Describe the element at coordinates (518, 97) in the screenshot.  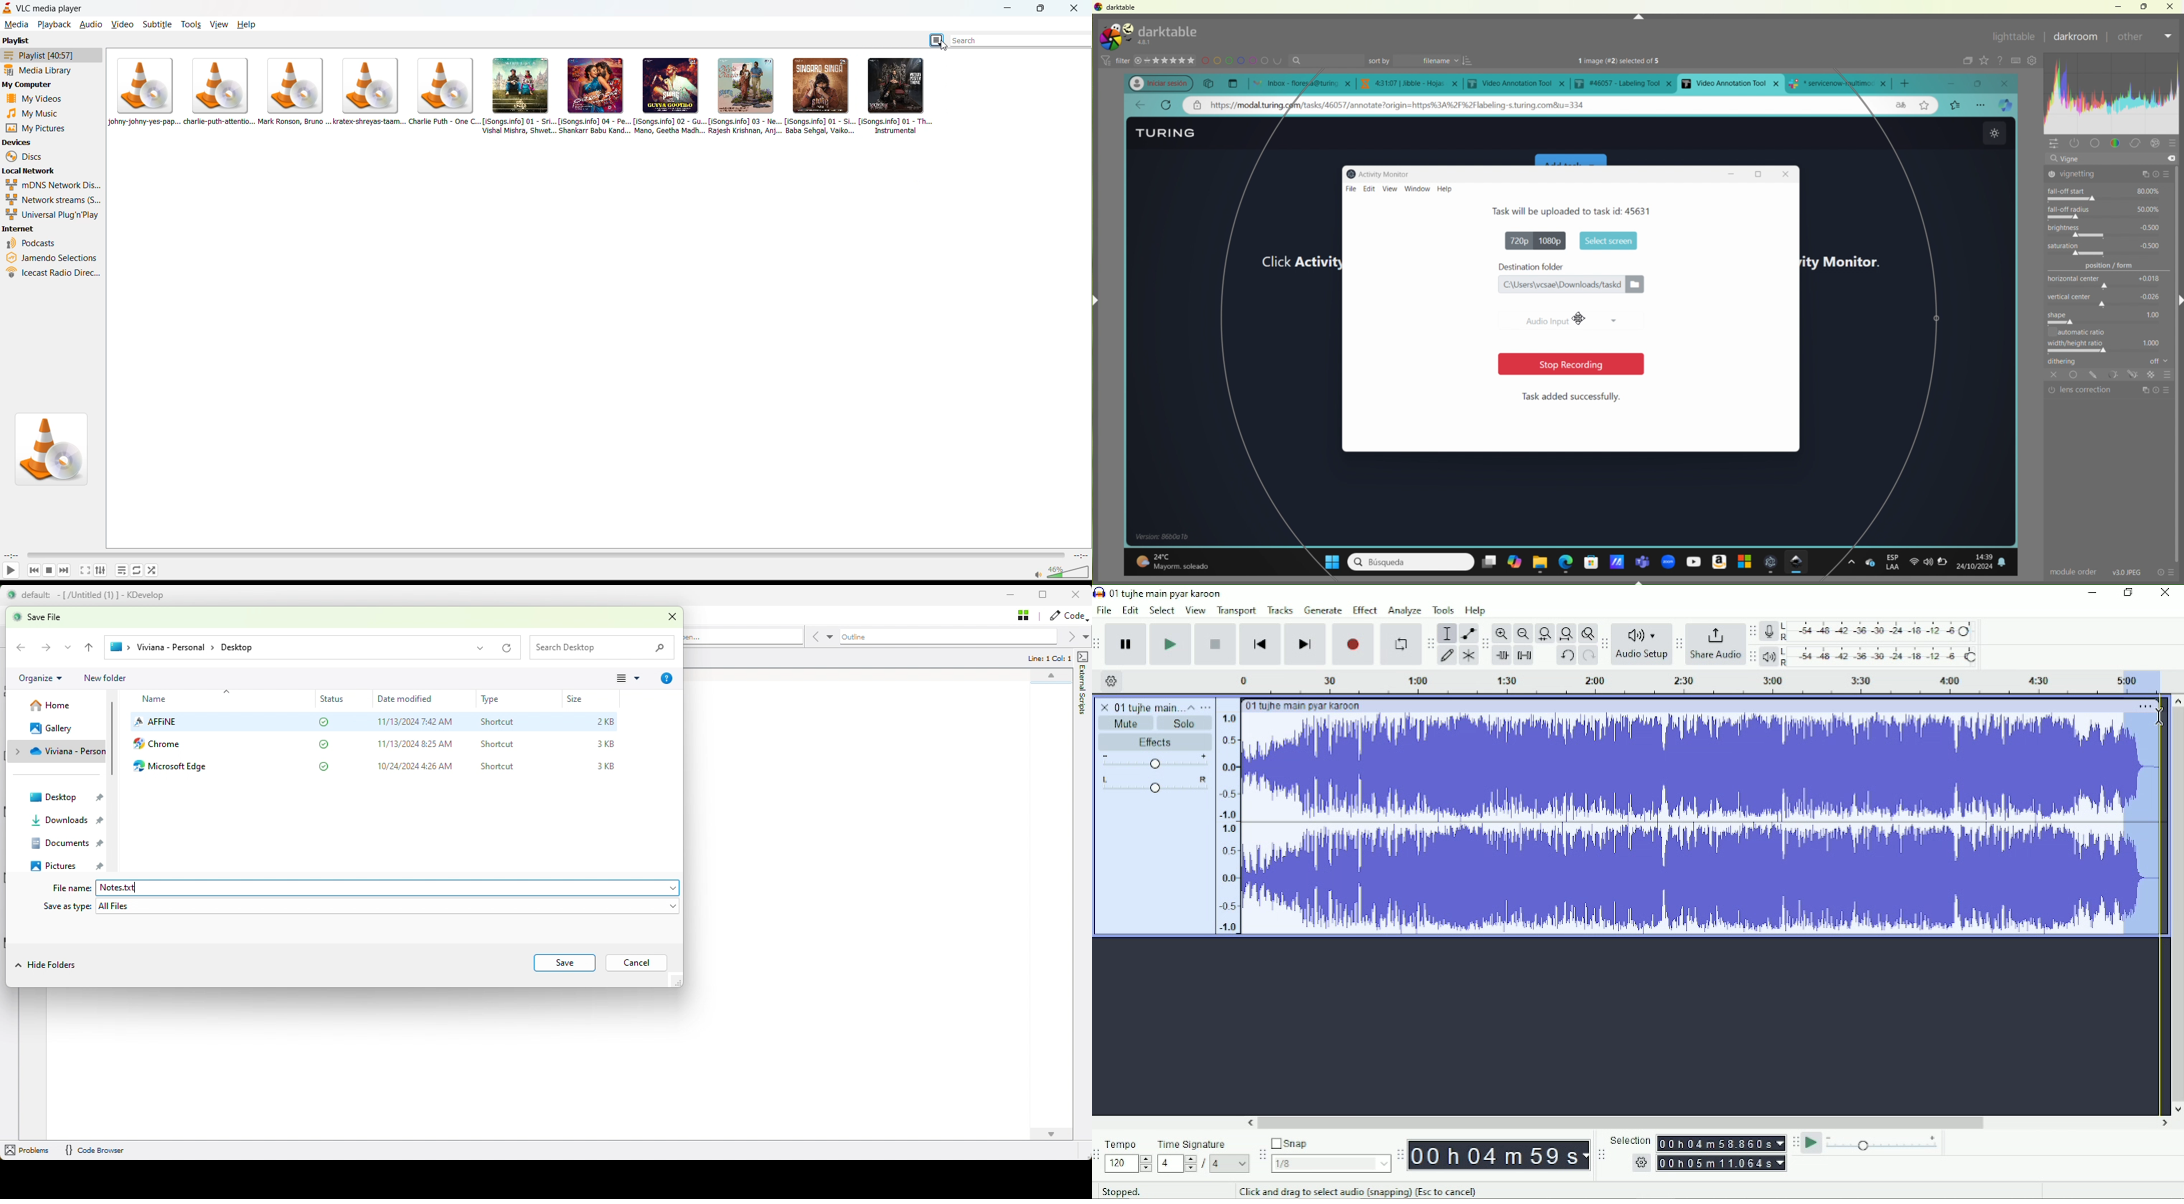
I see `track title and preview` at that location.